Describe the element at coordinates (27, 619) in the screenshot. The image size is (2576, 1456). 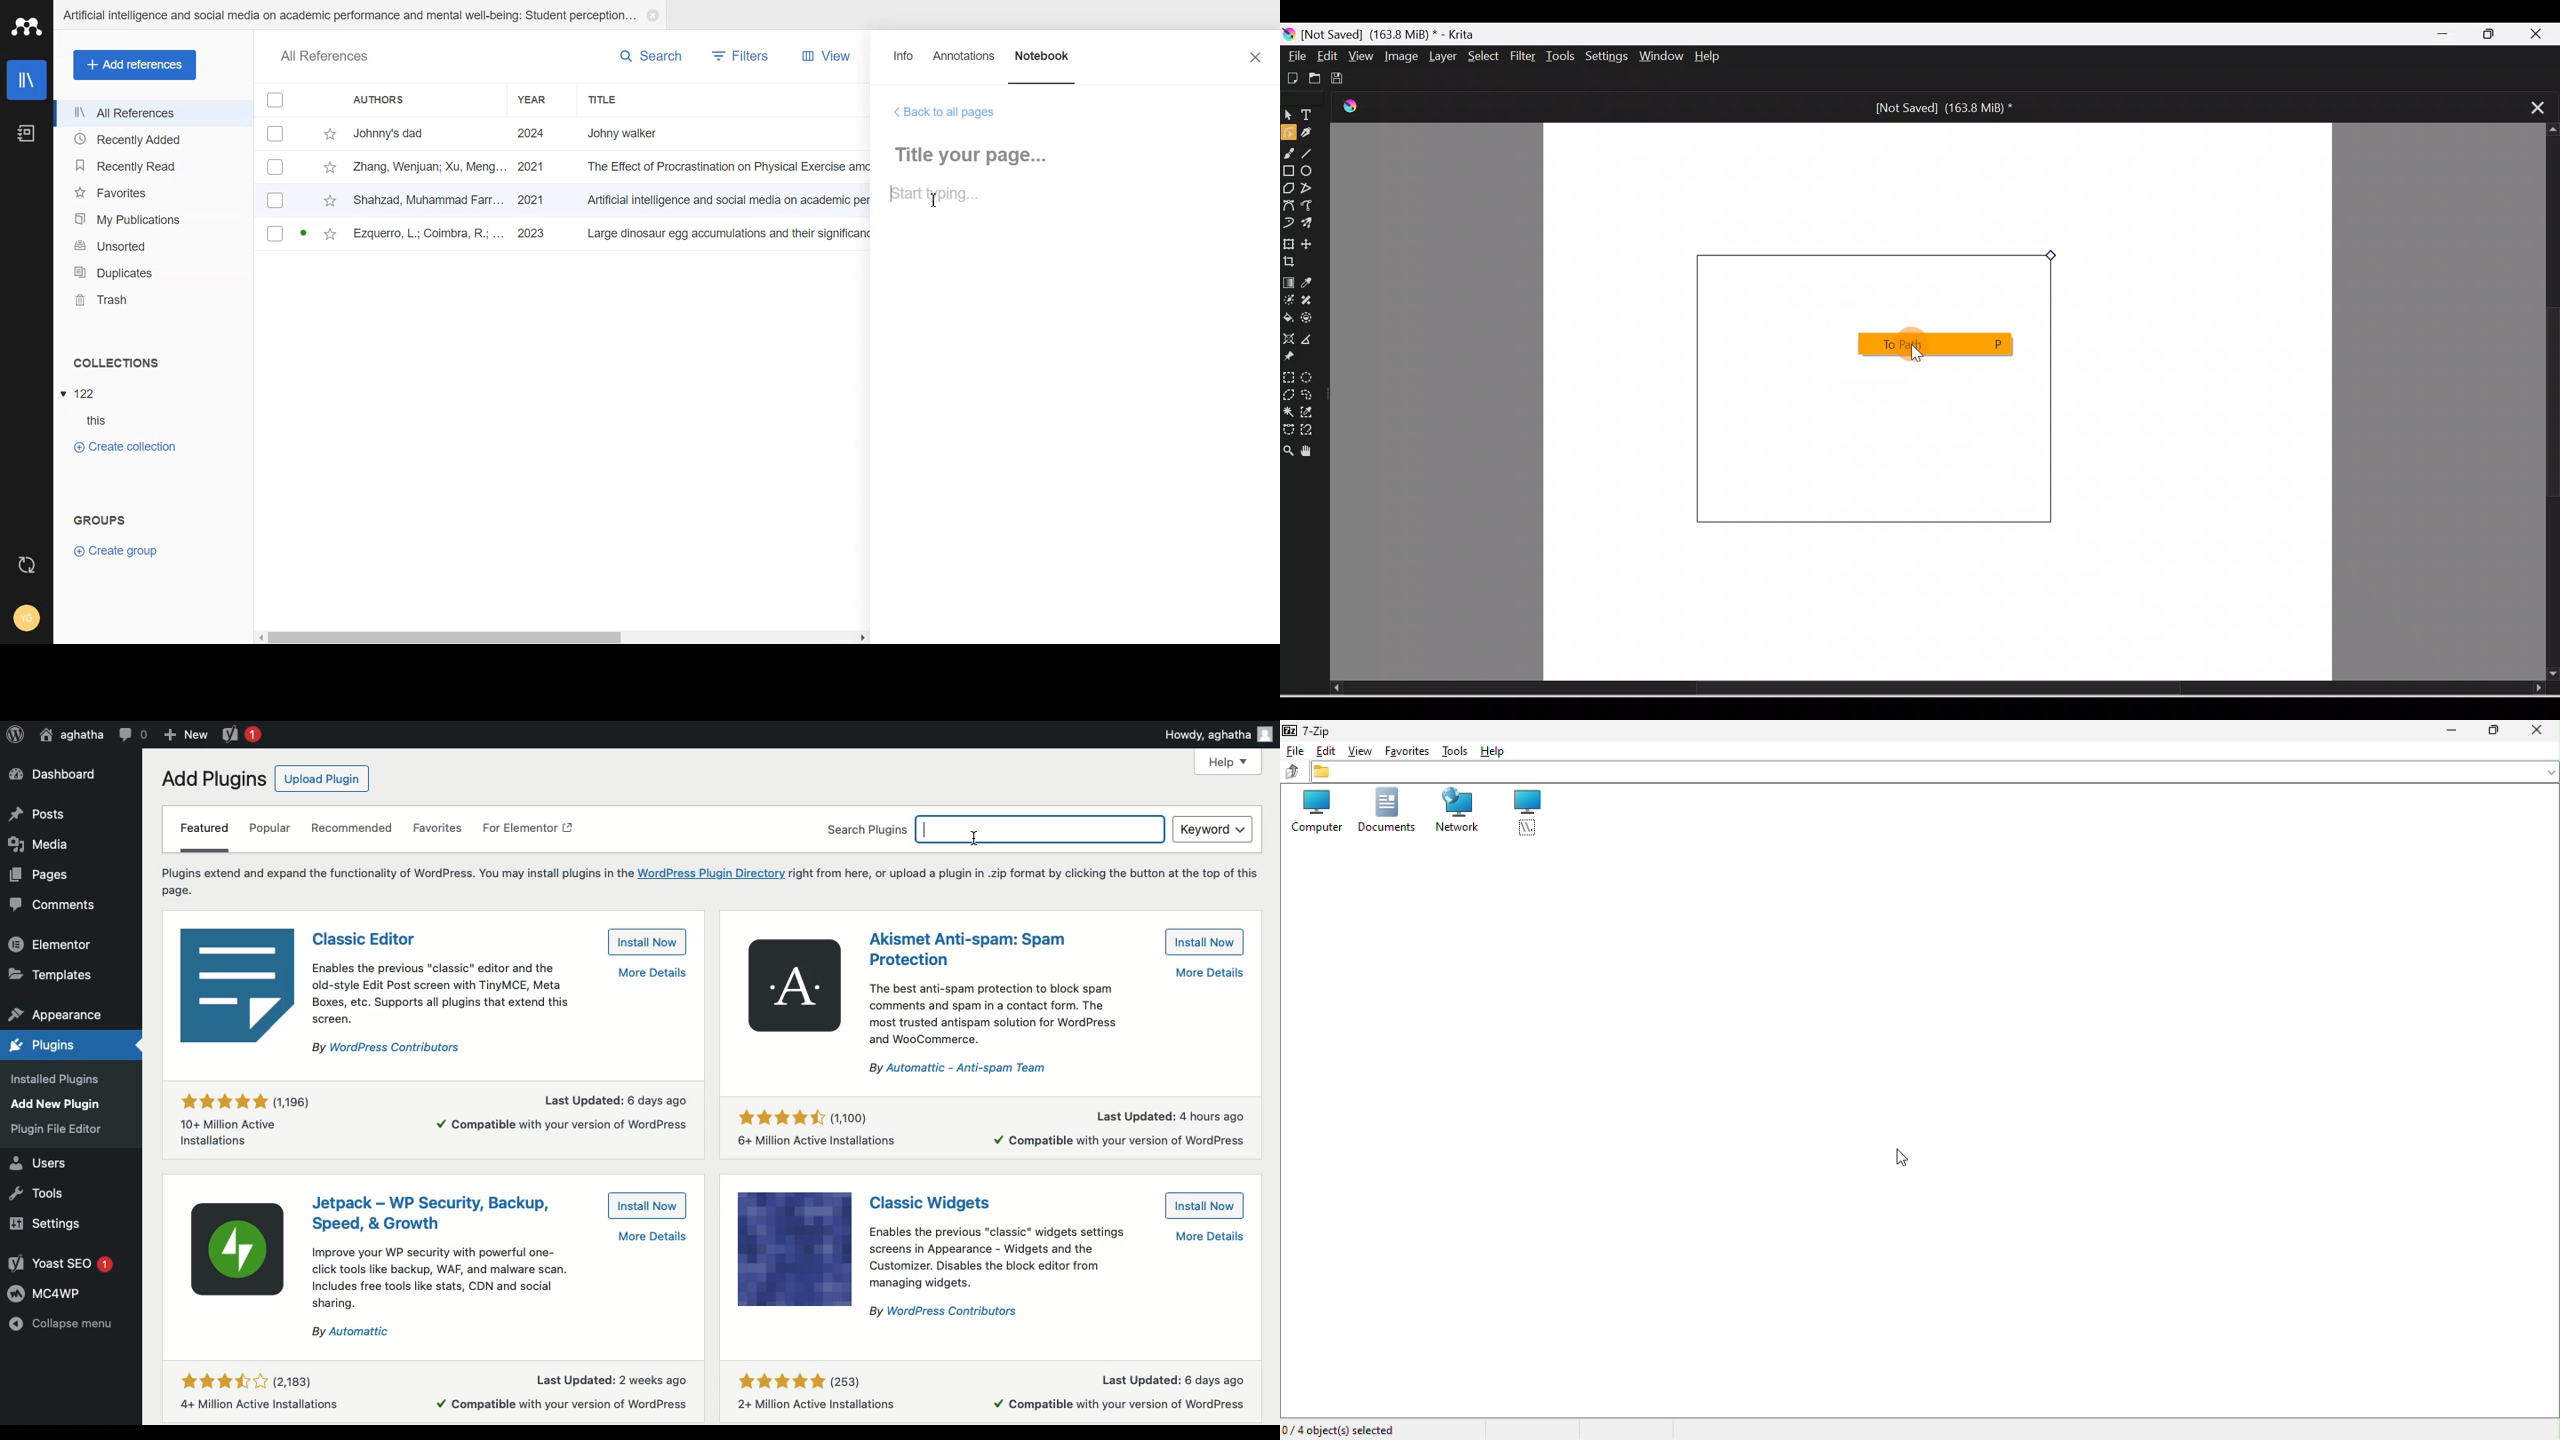
I see `Account` at that location.